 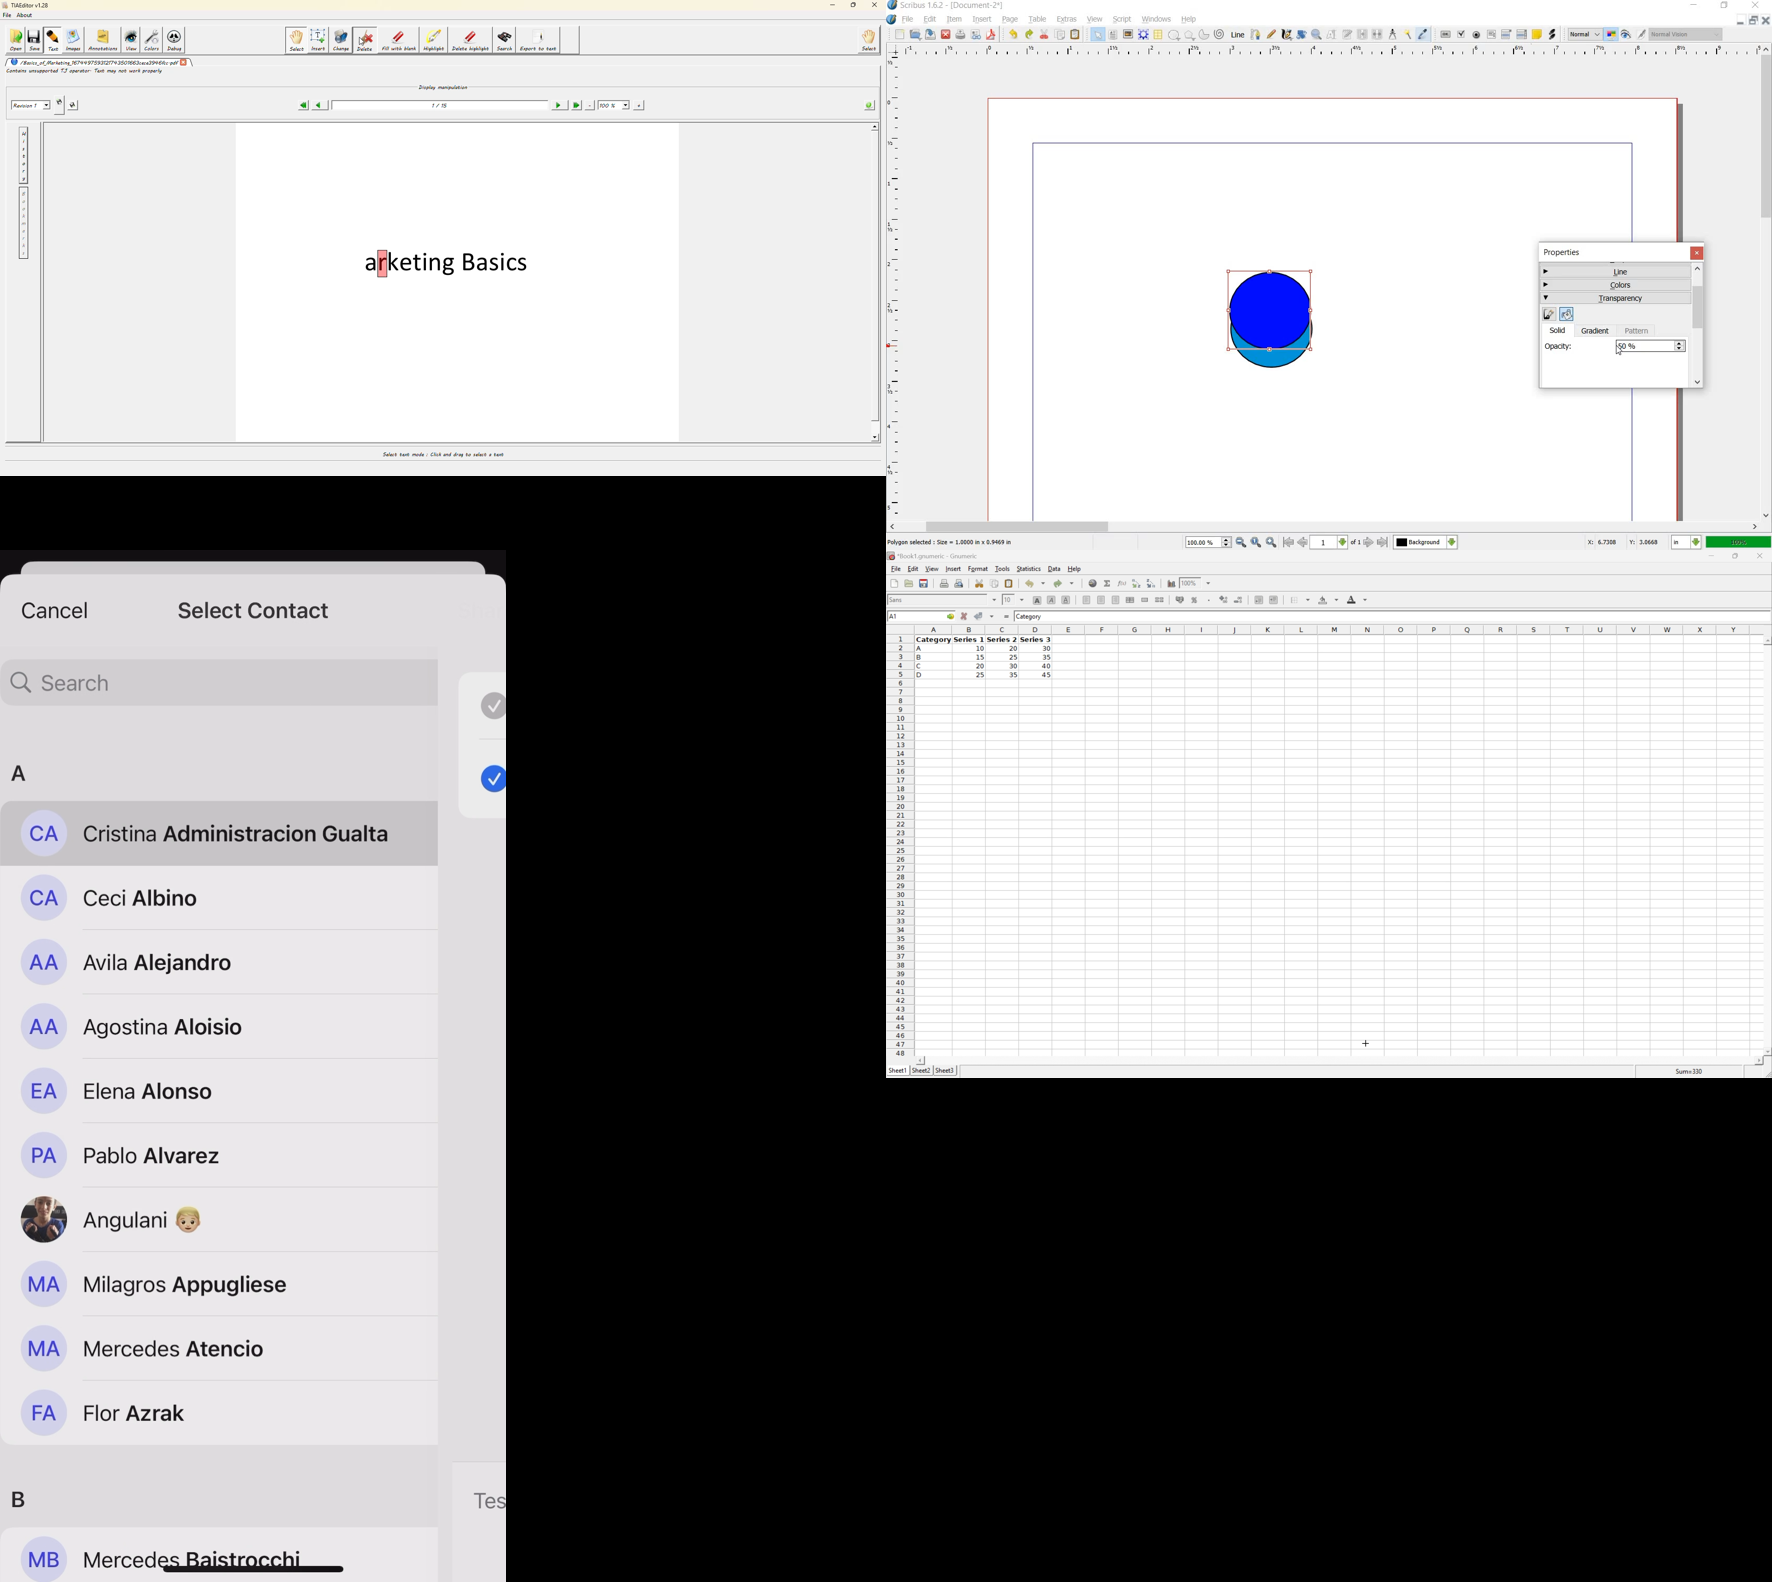 What do you see at coordinates (894, 286) in the screenshot?
I see `ruler` at bounding box center [894, 286].